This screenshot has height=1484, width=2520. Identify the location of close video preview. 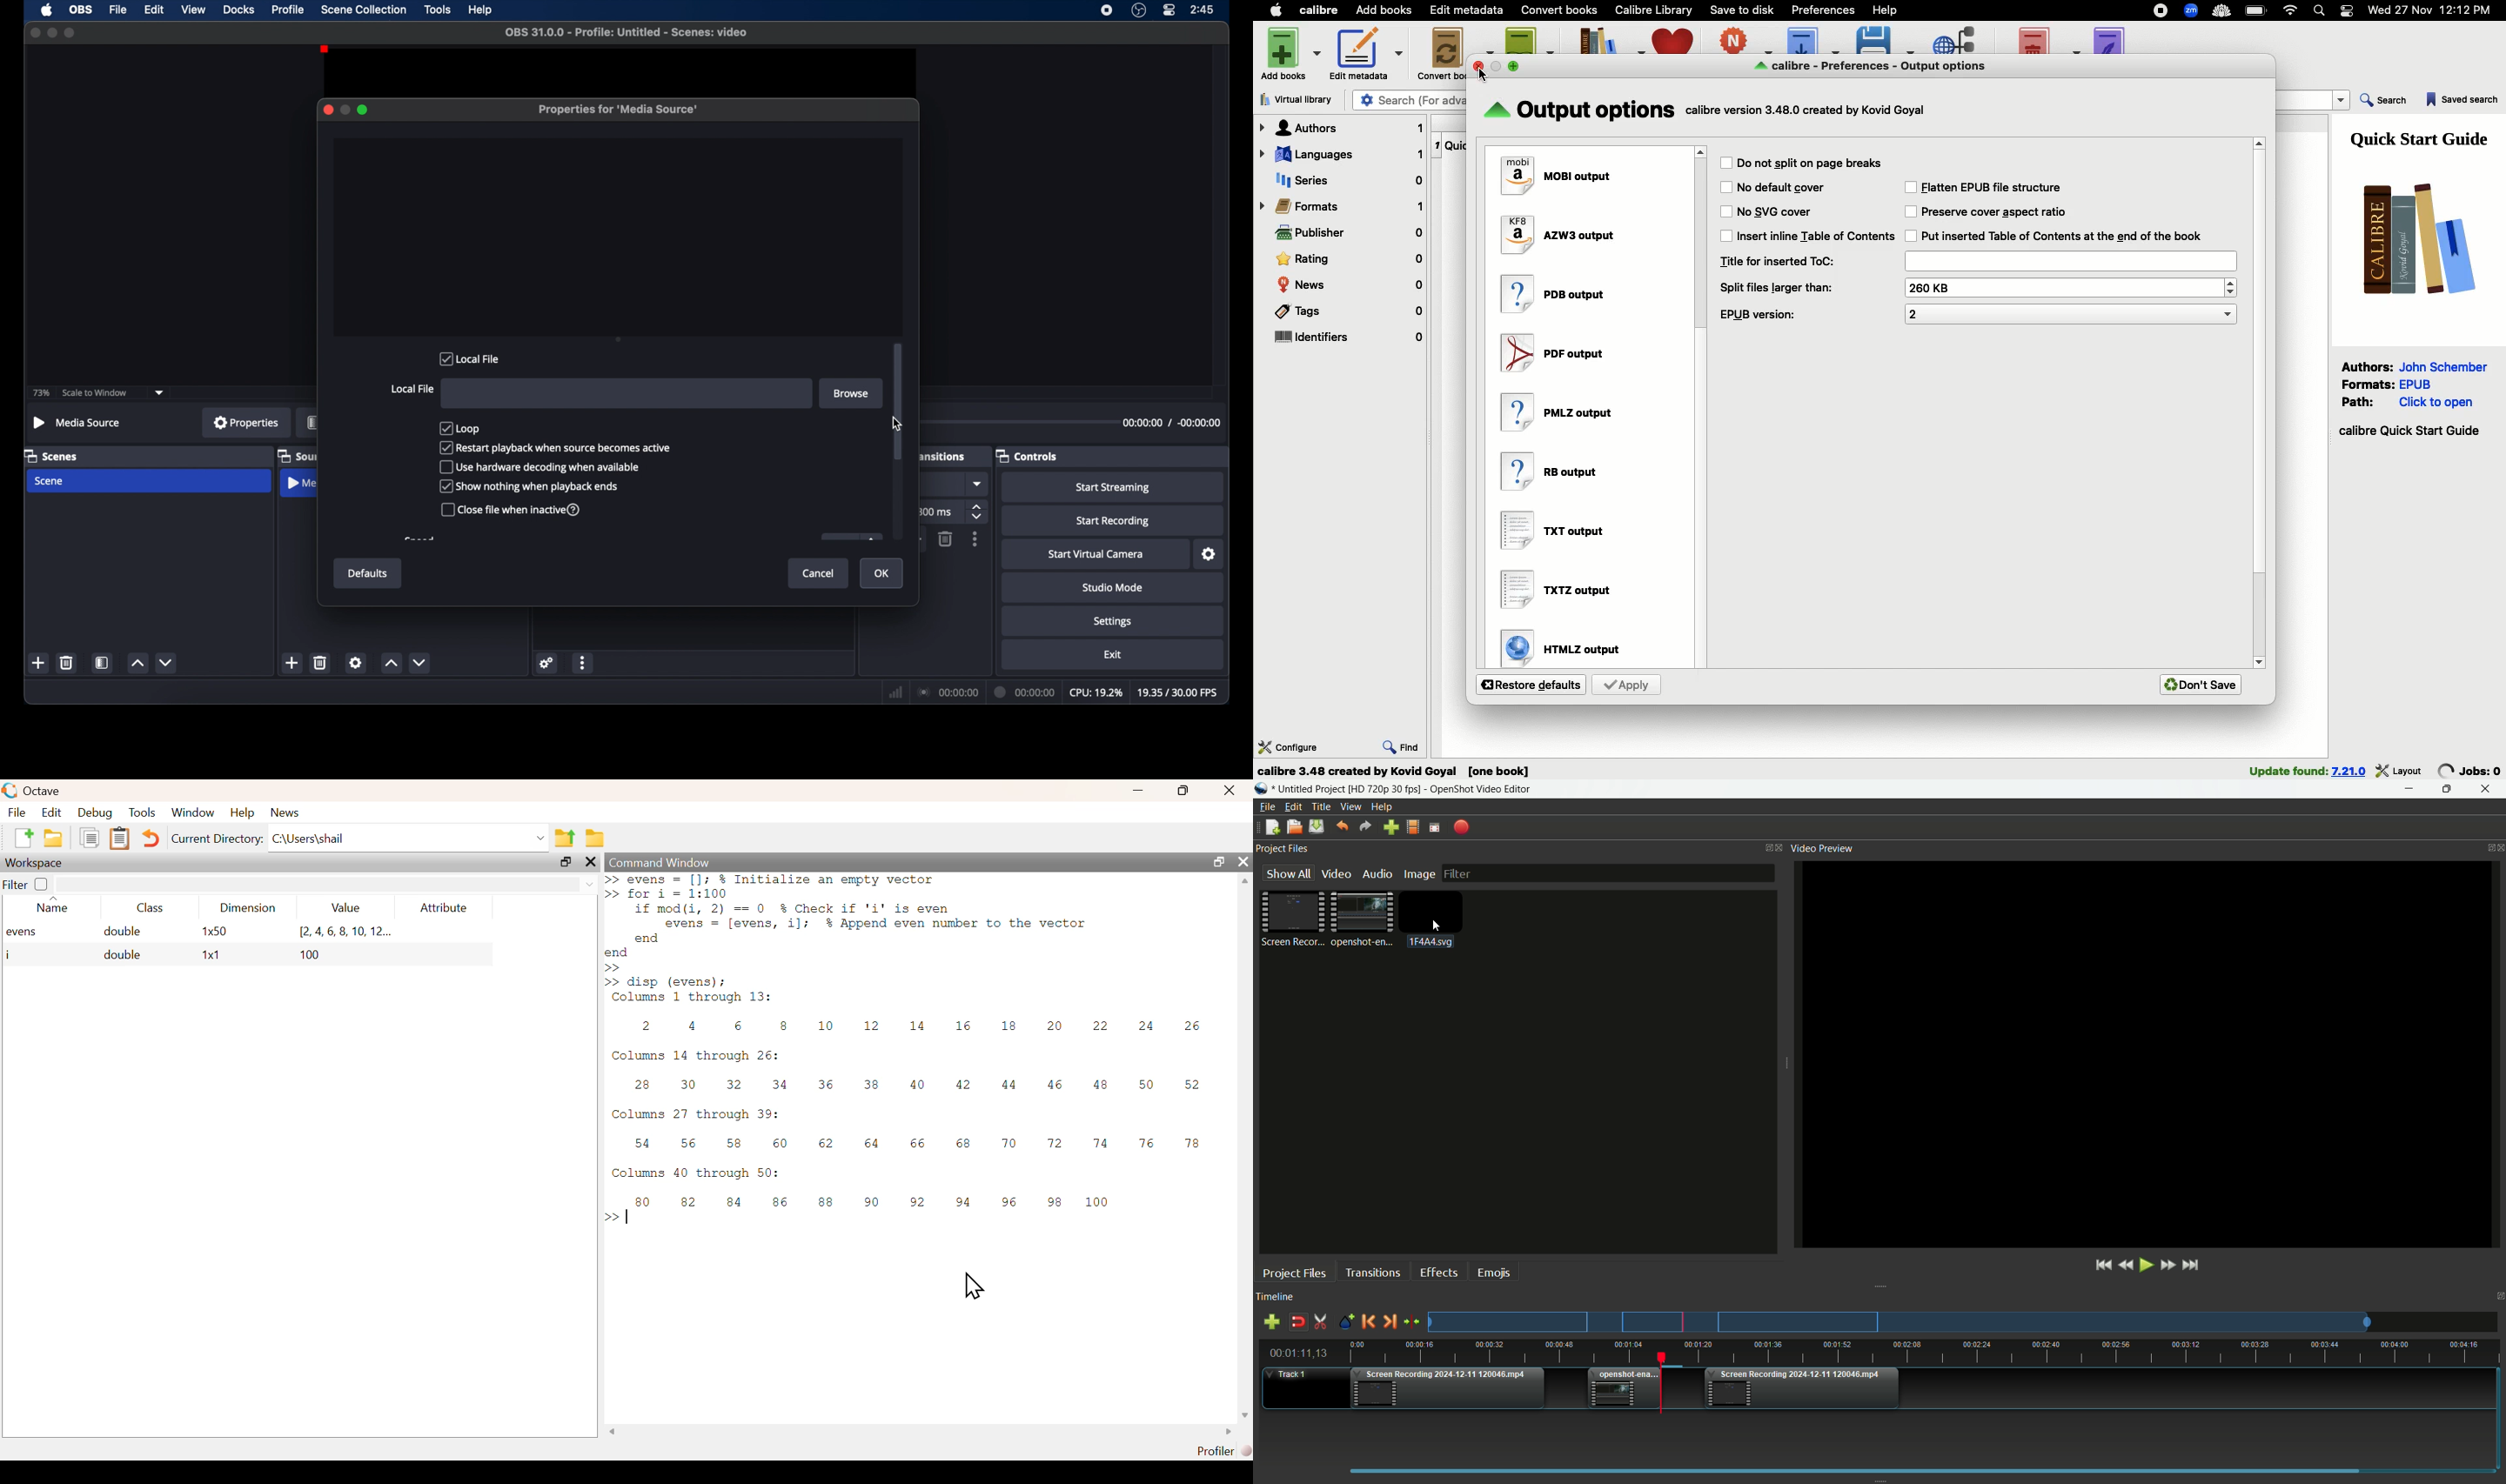
(2498, 847).